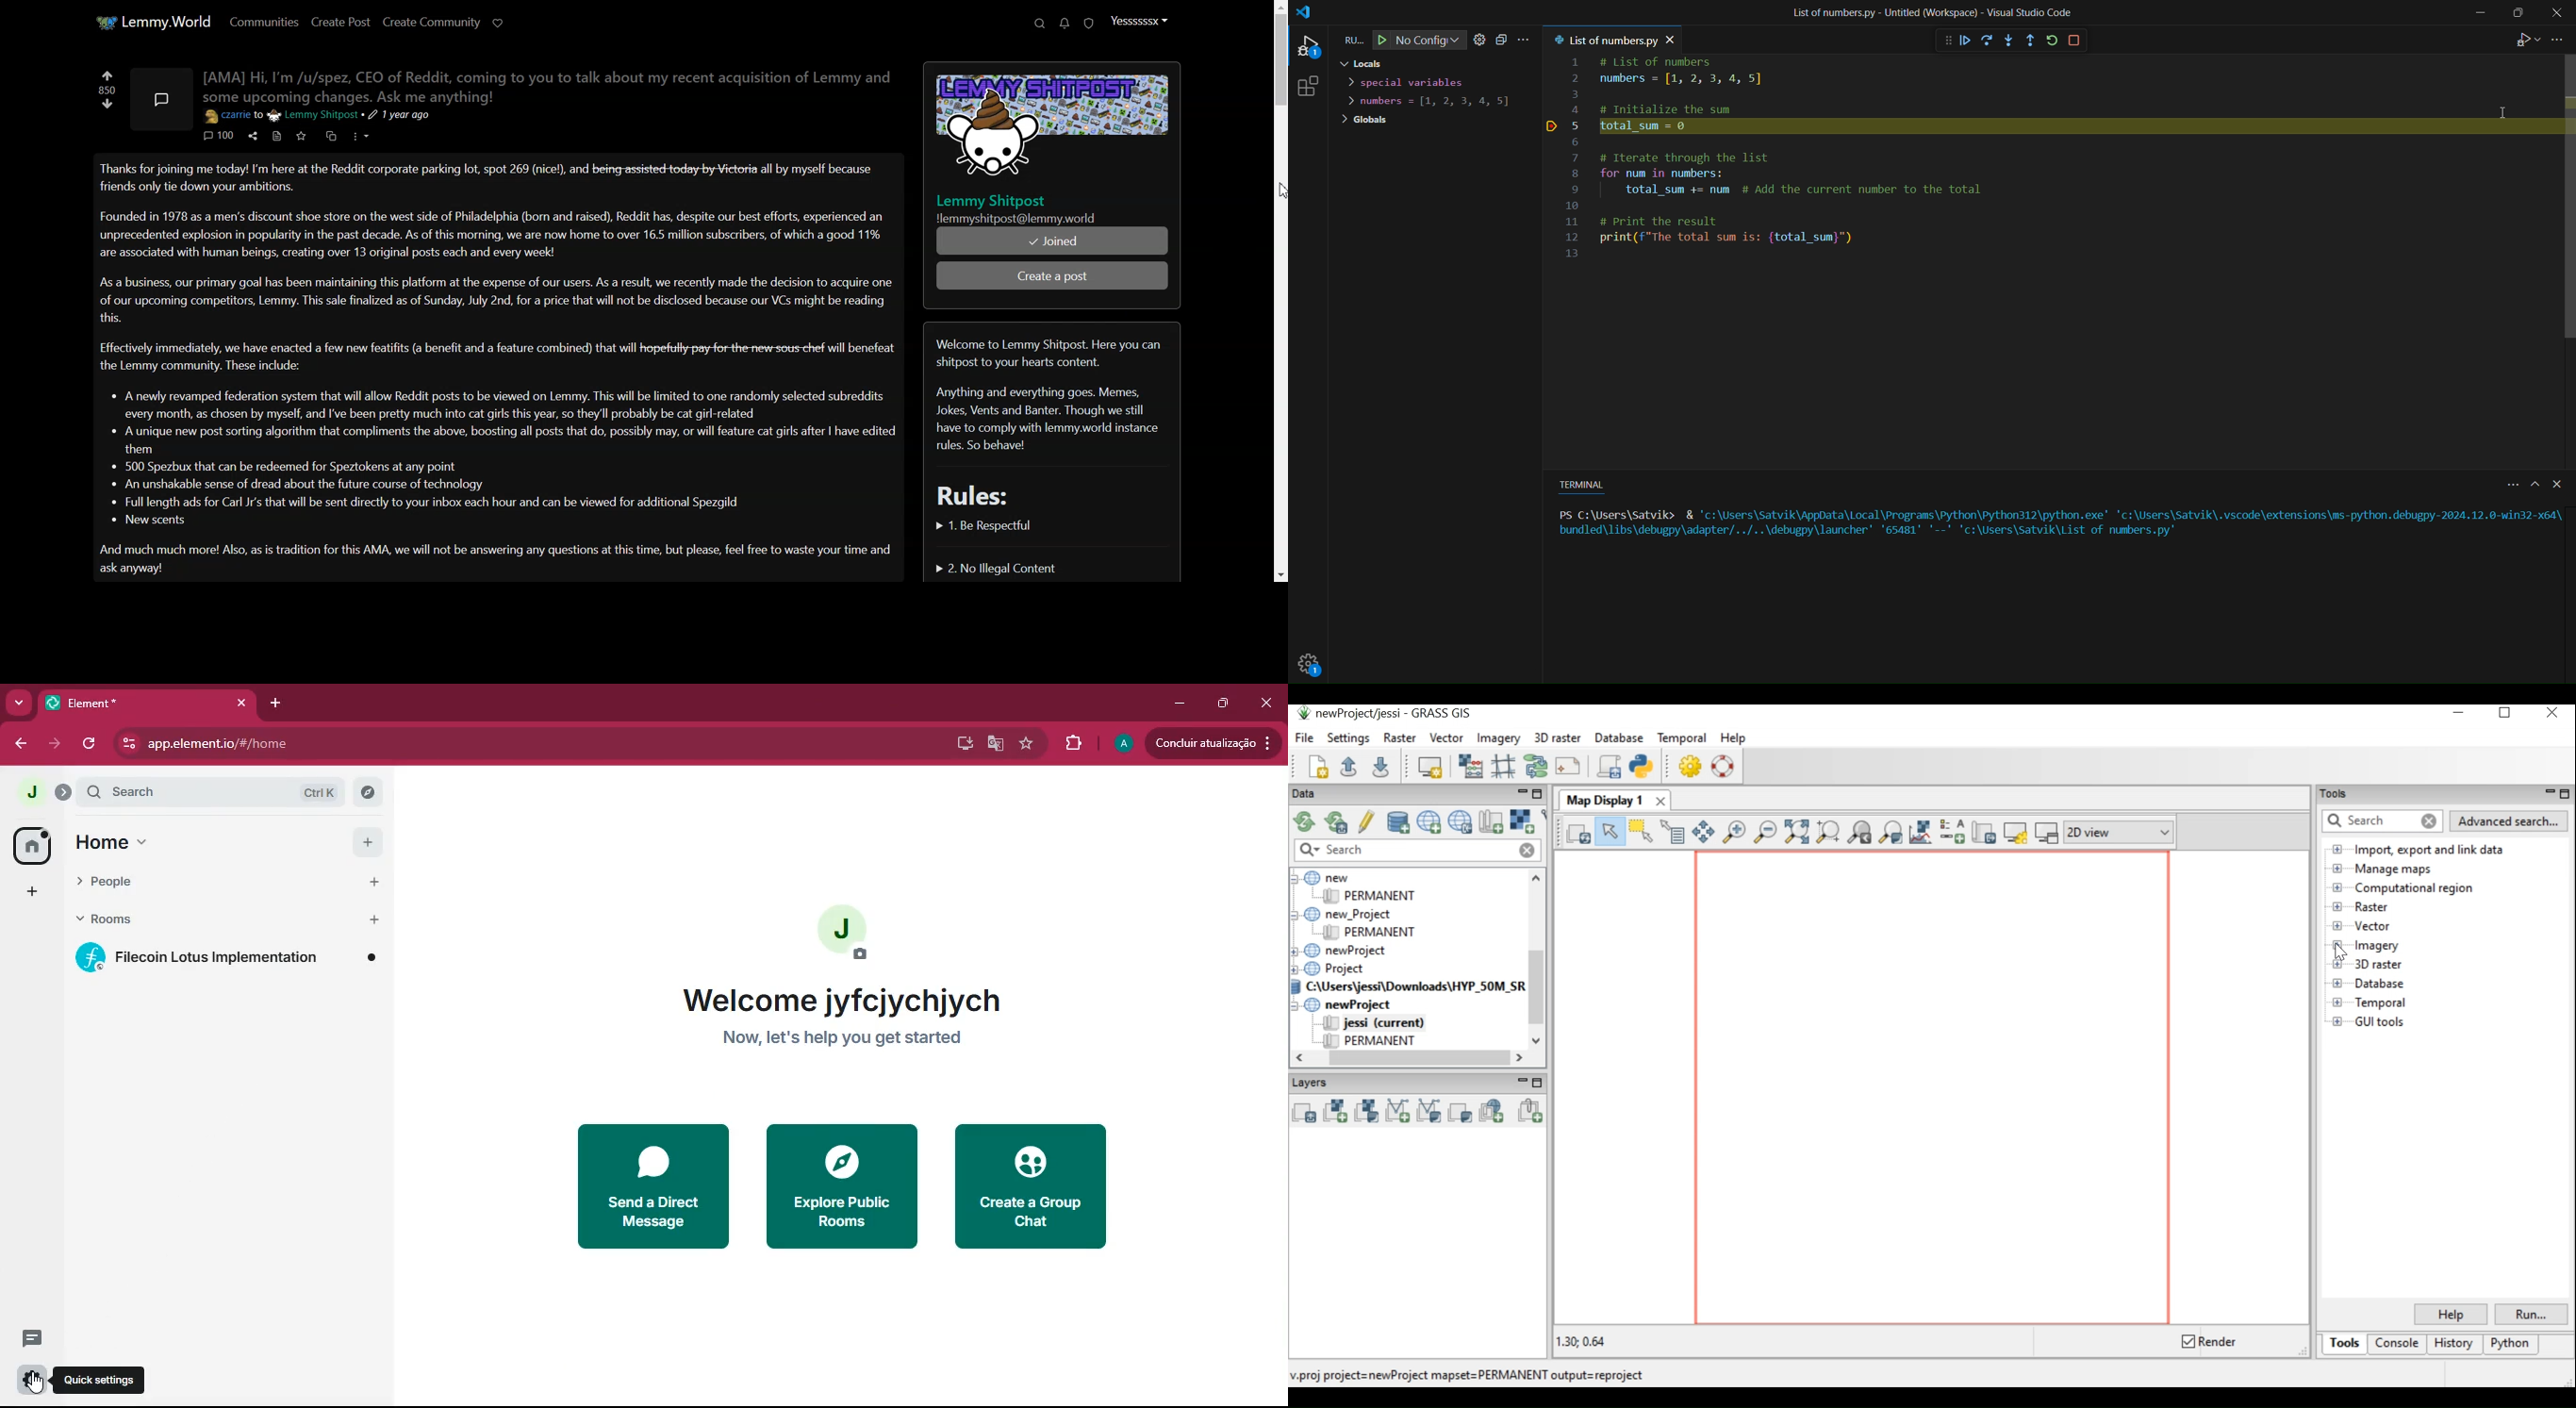 This screenshot has height=1428, width=2576. I want to click on close, so click(240, 703).